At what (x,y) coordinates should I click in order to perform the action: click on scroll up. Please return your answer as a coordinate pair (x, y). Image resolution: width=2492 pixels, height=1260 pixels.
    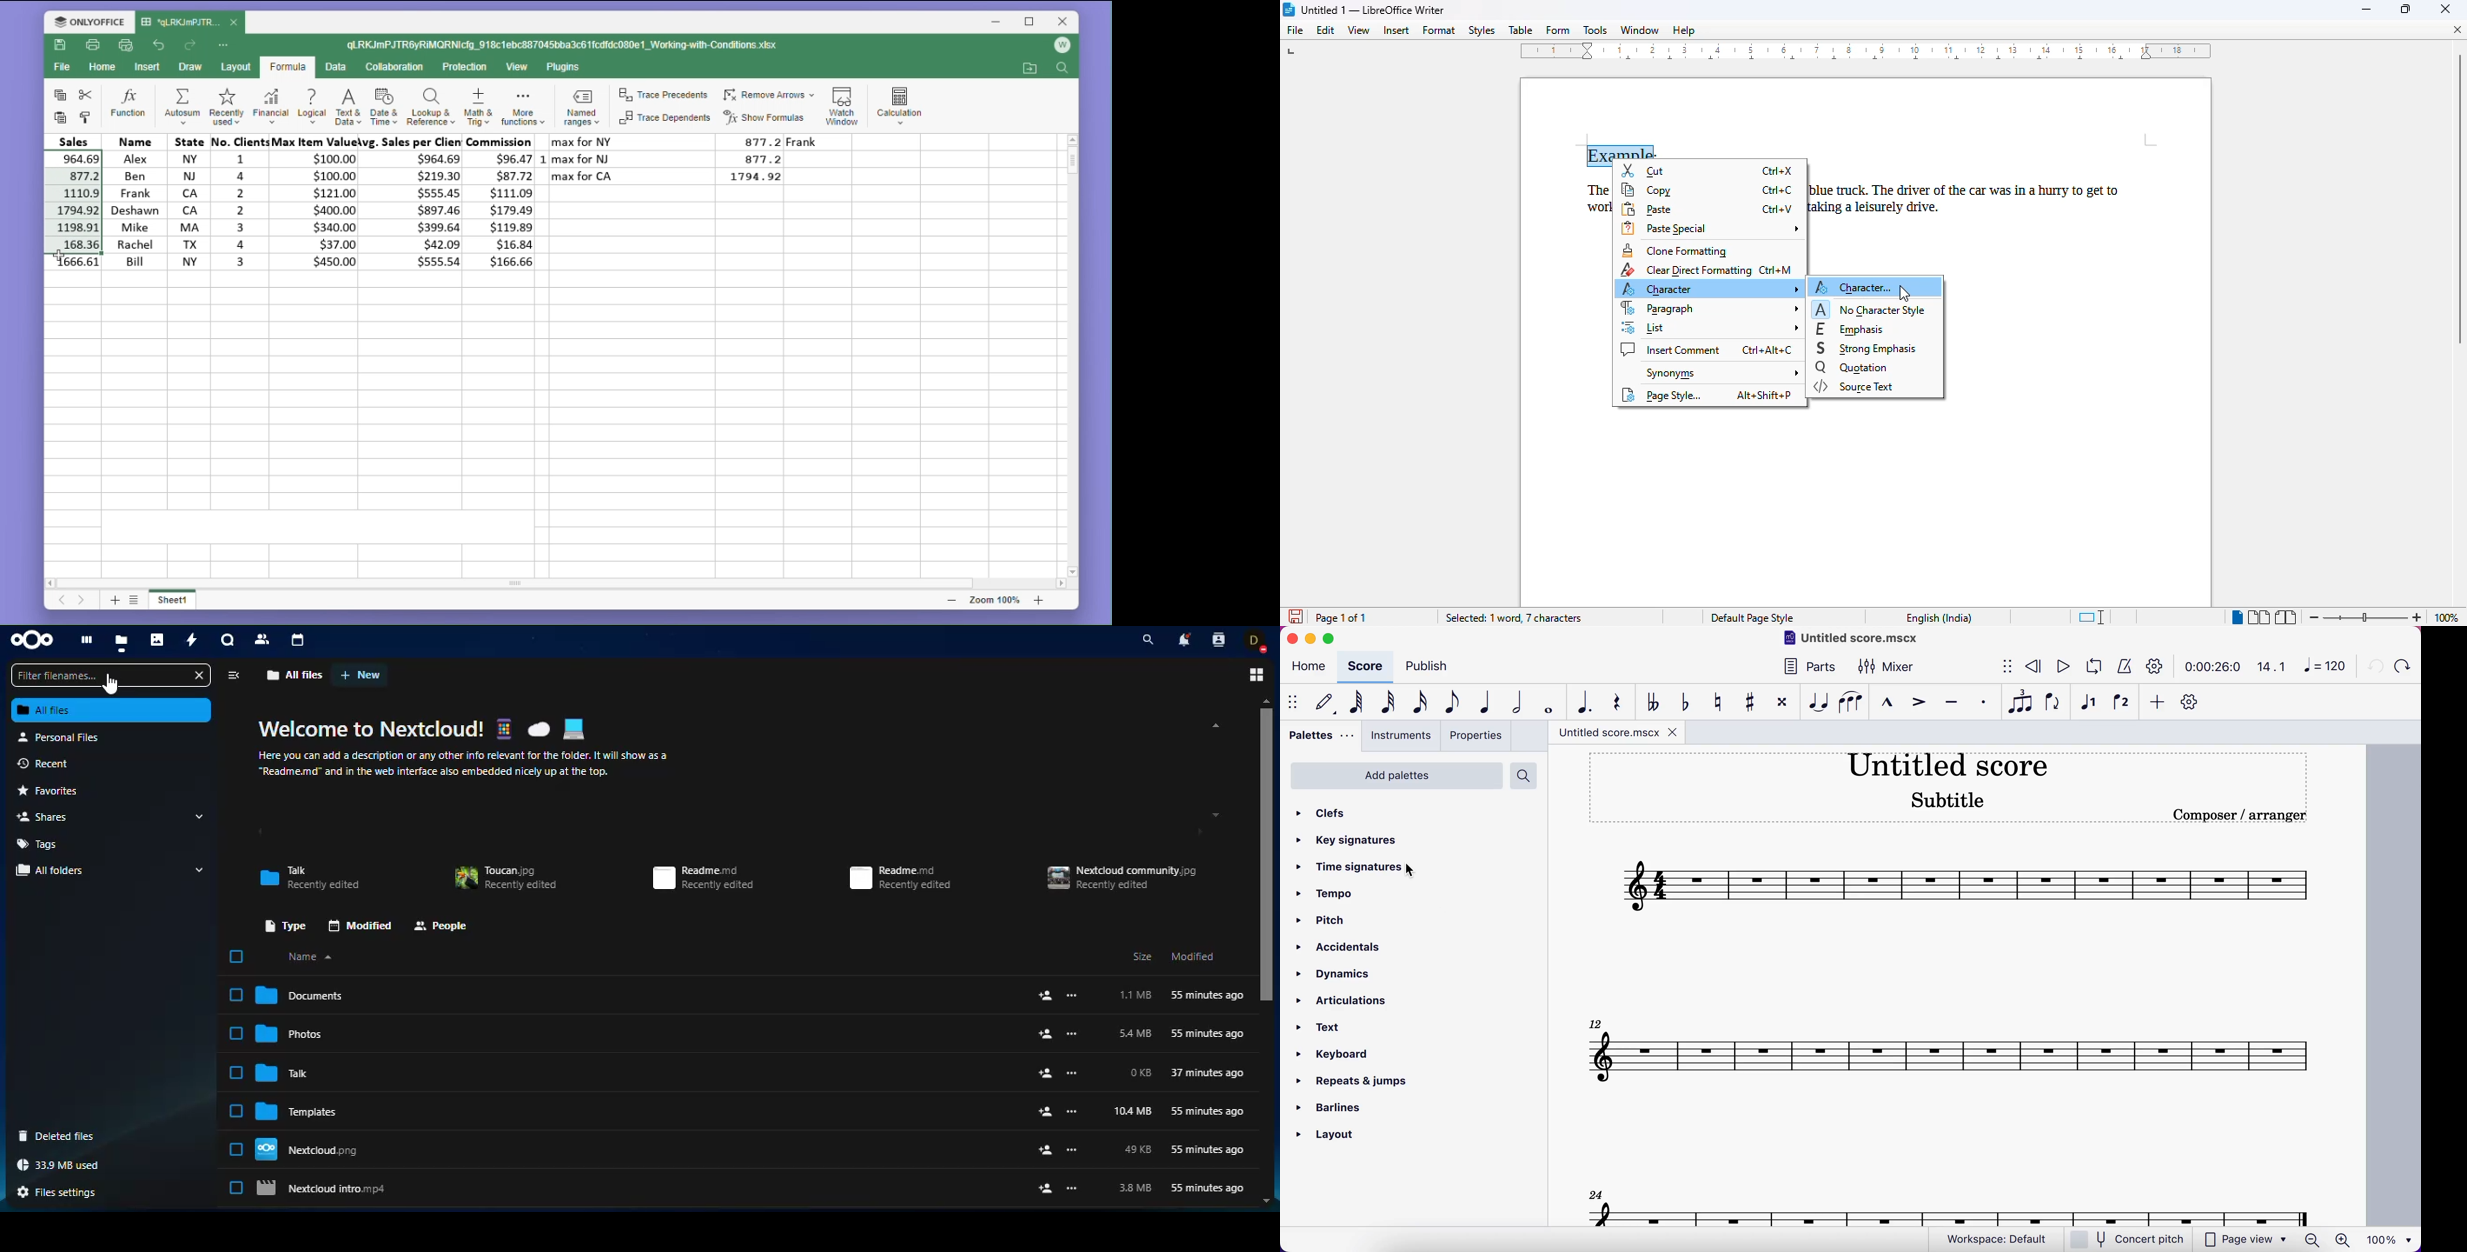
    Looking at the image, I should click on (1267, 700).